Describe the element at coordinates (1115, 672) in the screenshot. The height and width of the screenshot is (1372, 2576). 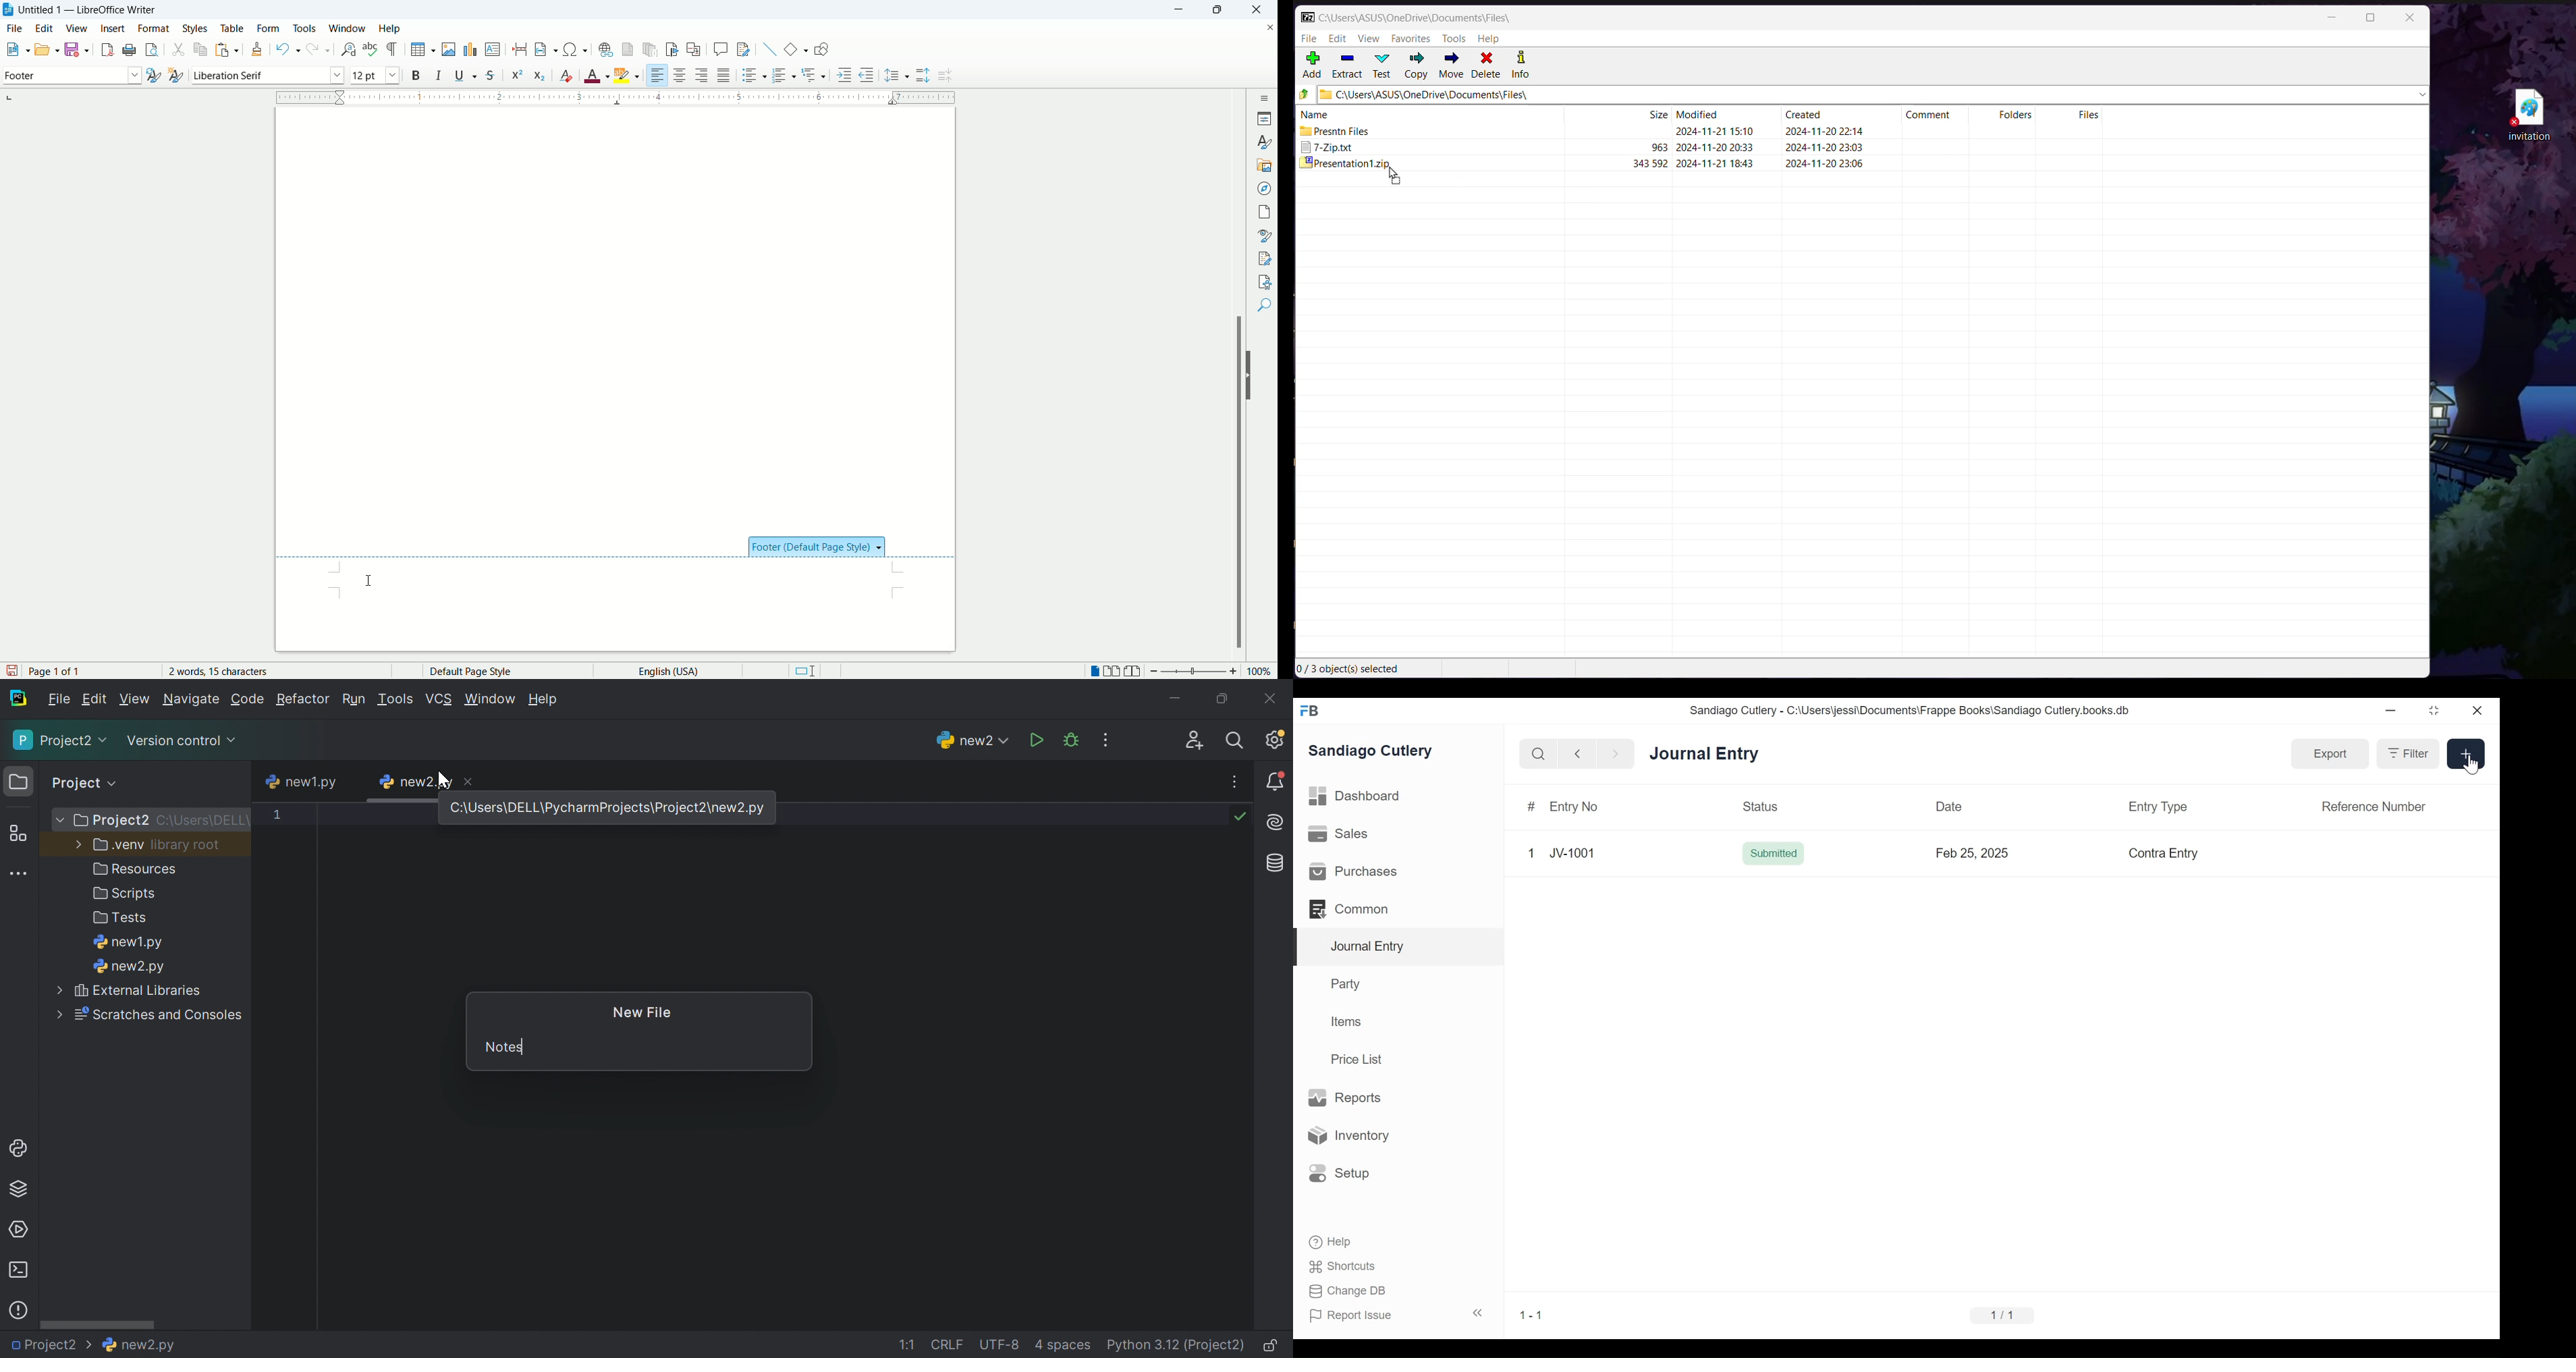
I see `double page view` at that location.